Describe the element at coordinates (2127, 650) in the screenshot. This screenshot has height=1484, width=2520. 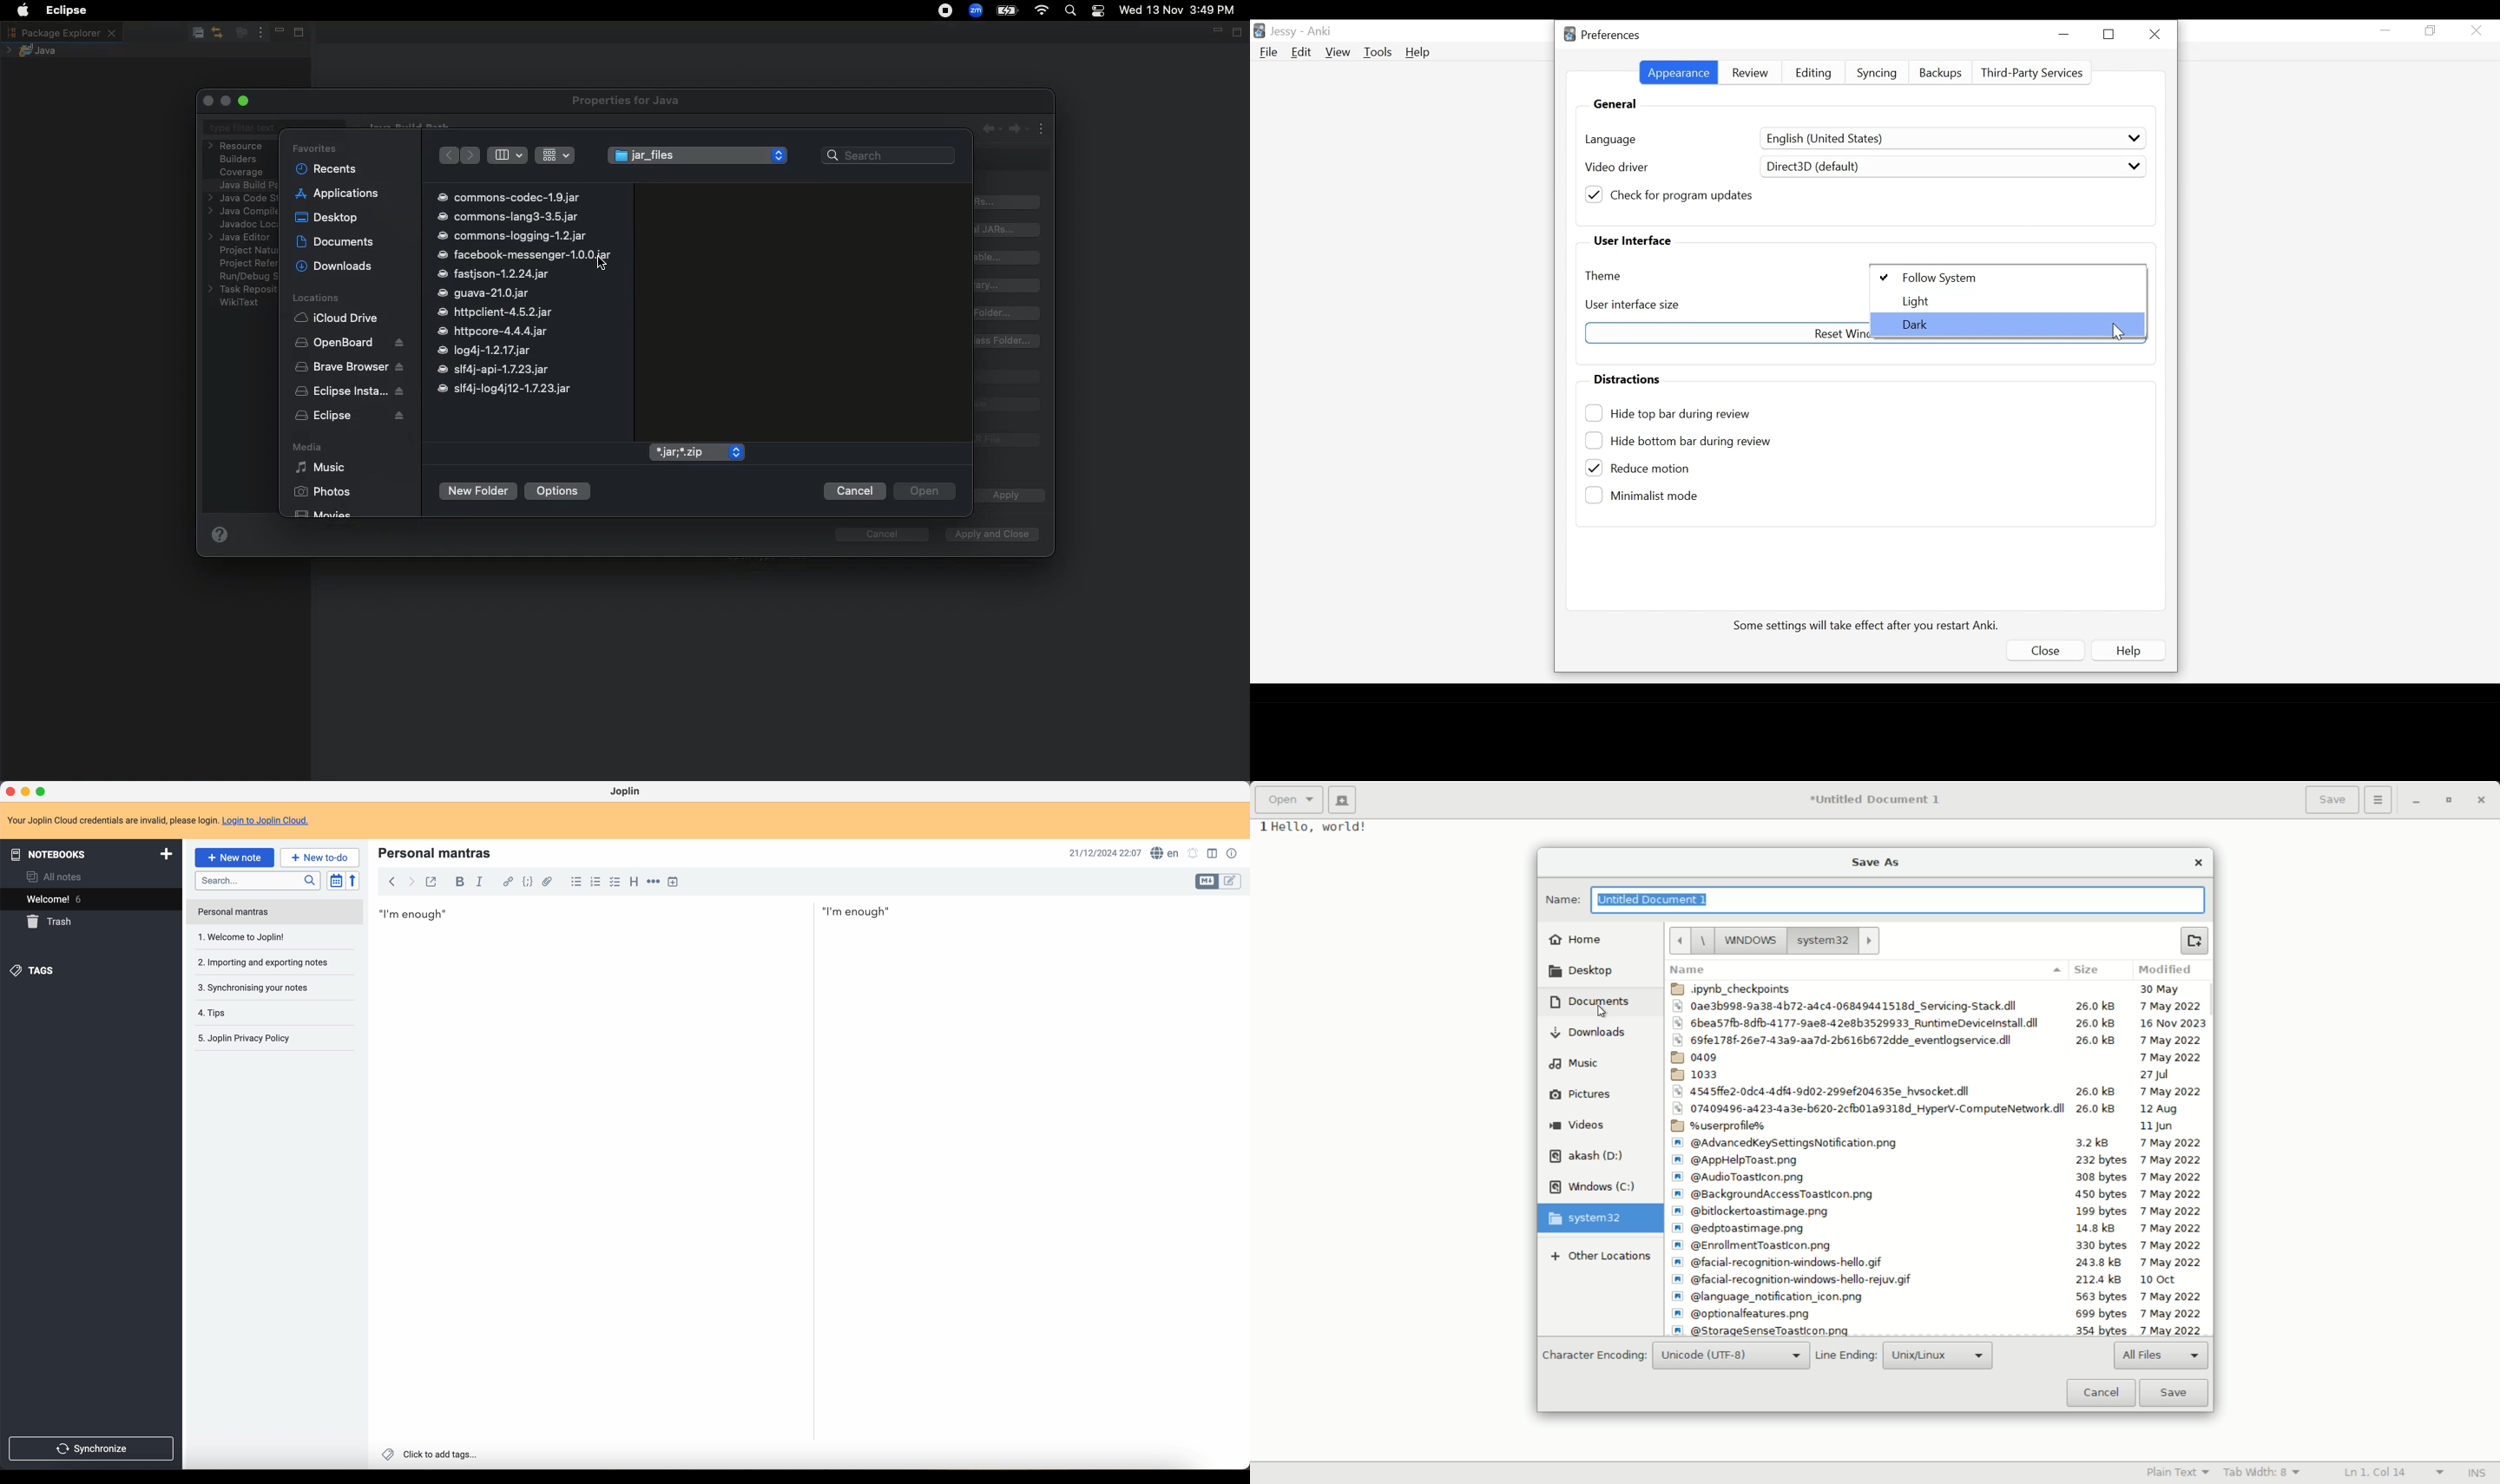
I see `Help` at that location.